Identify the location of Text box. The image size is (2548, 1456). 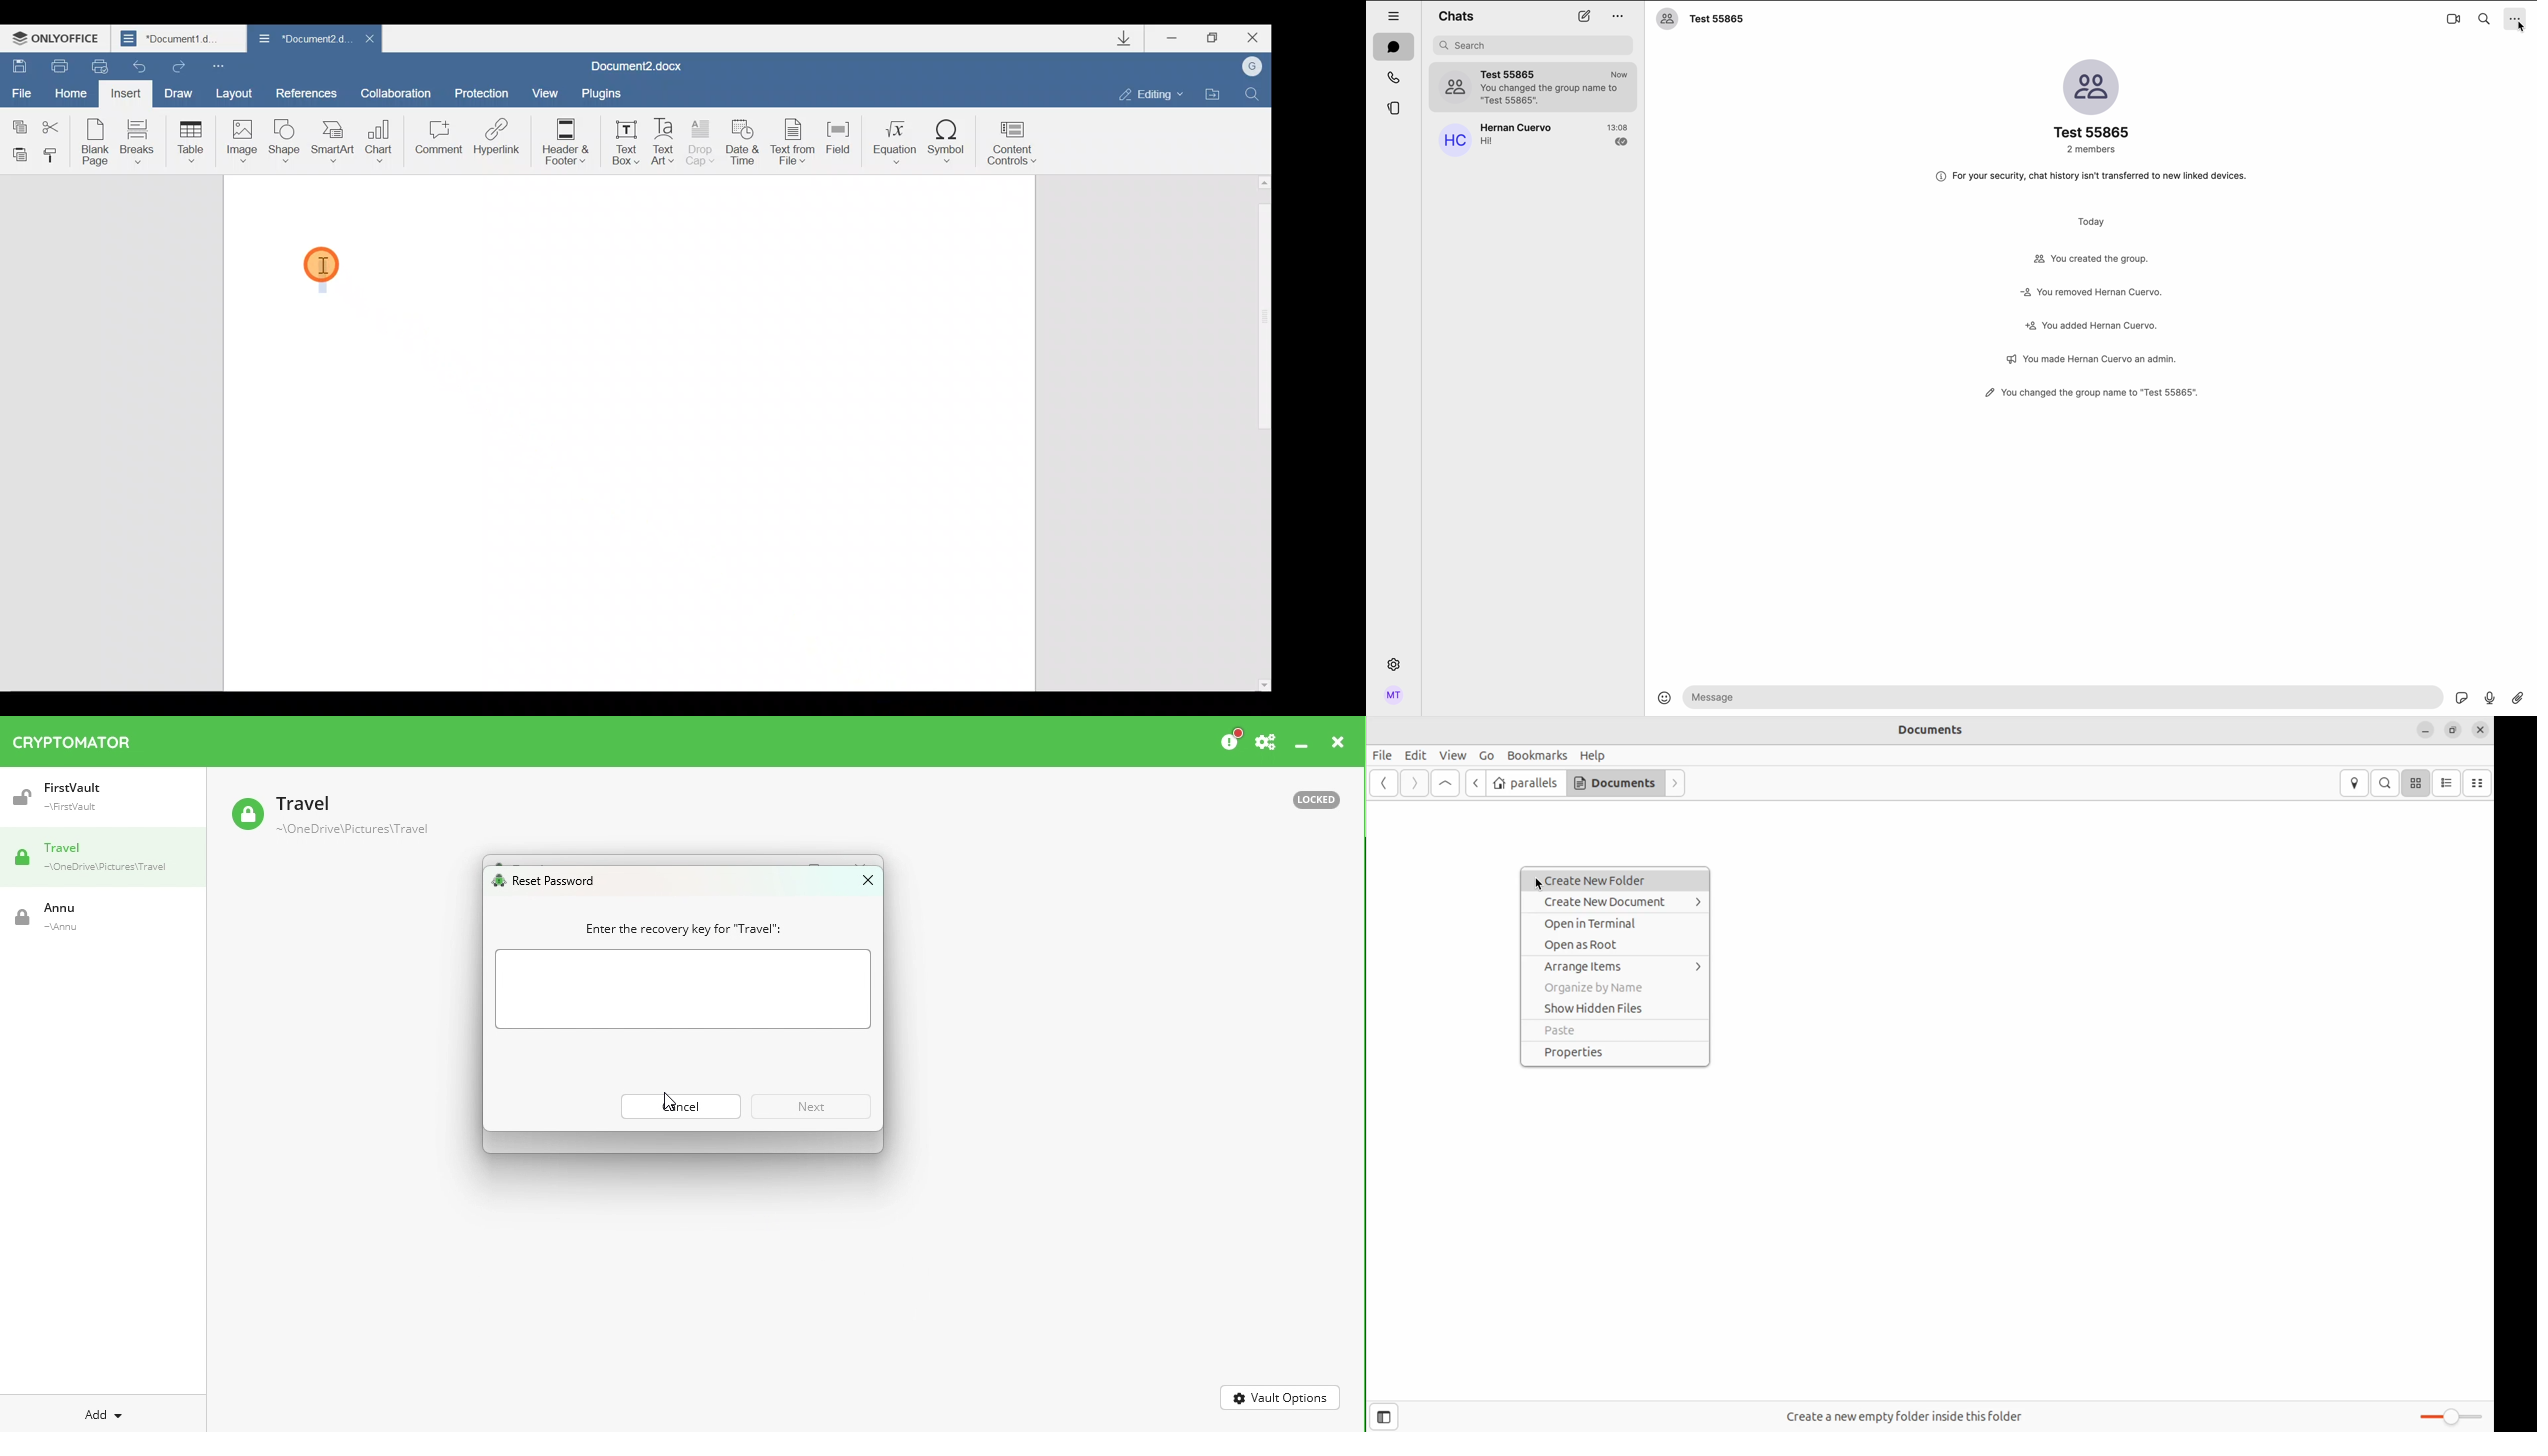
(626, 142).